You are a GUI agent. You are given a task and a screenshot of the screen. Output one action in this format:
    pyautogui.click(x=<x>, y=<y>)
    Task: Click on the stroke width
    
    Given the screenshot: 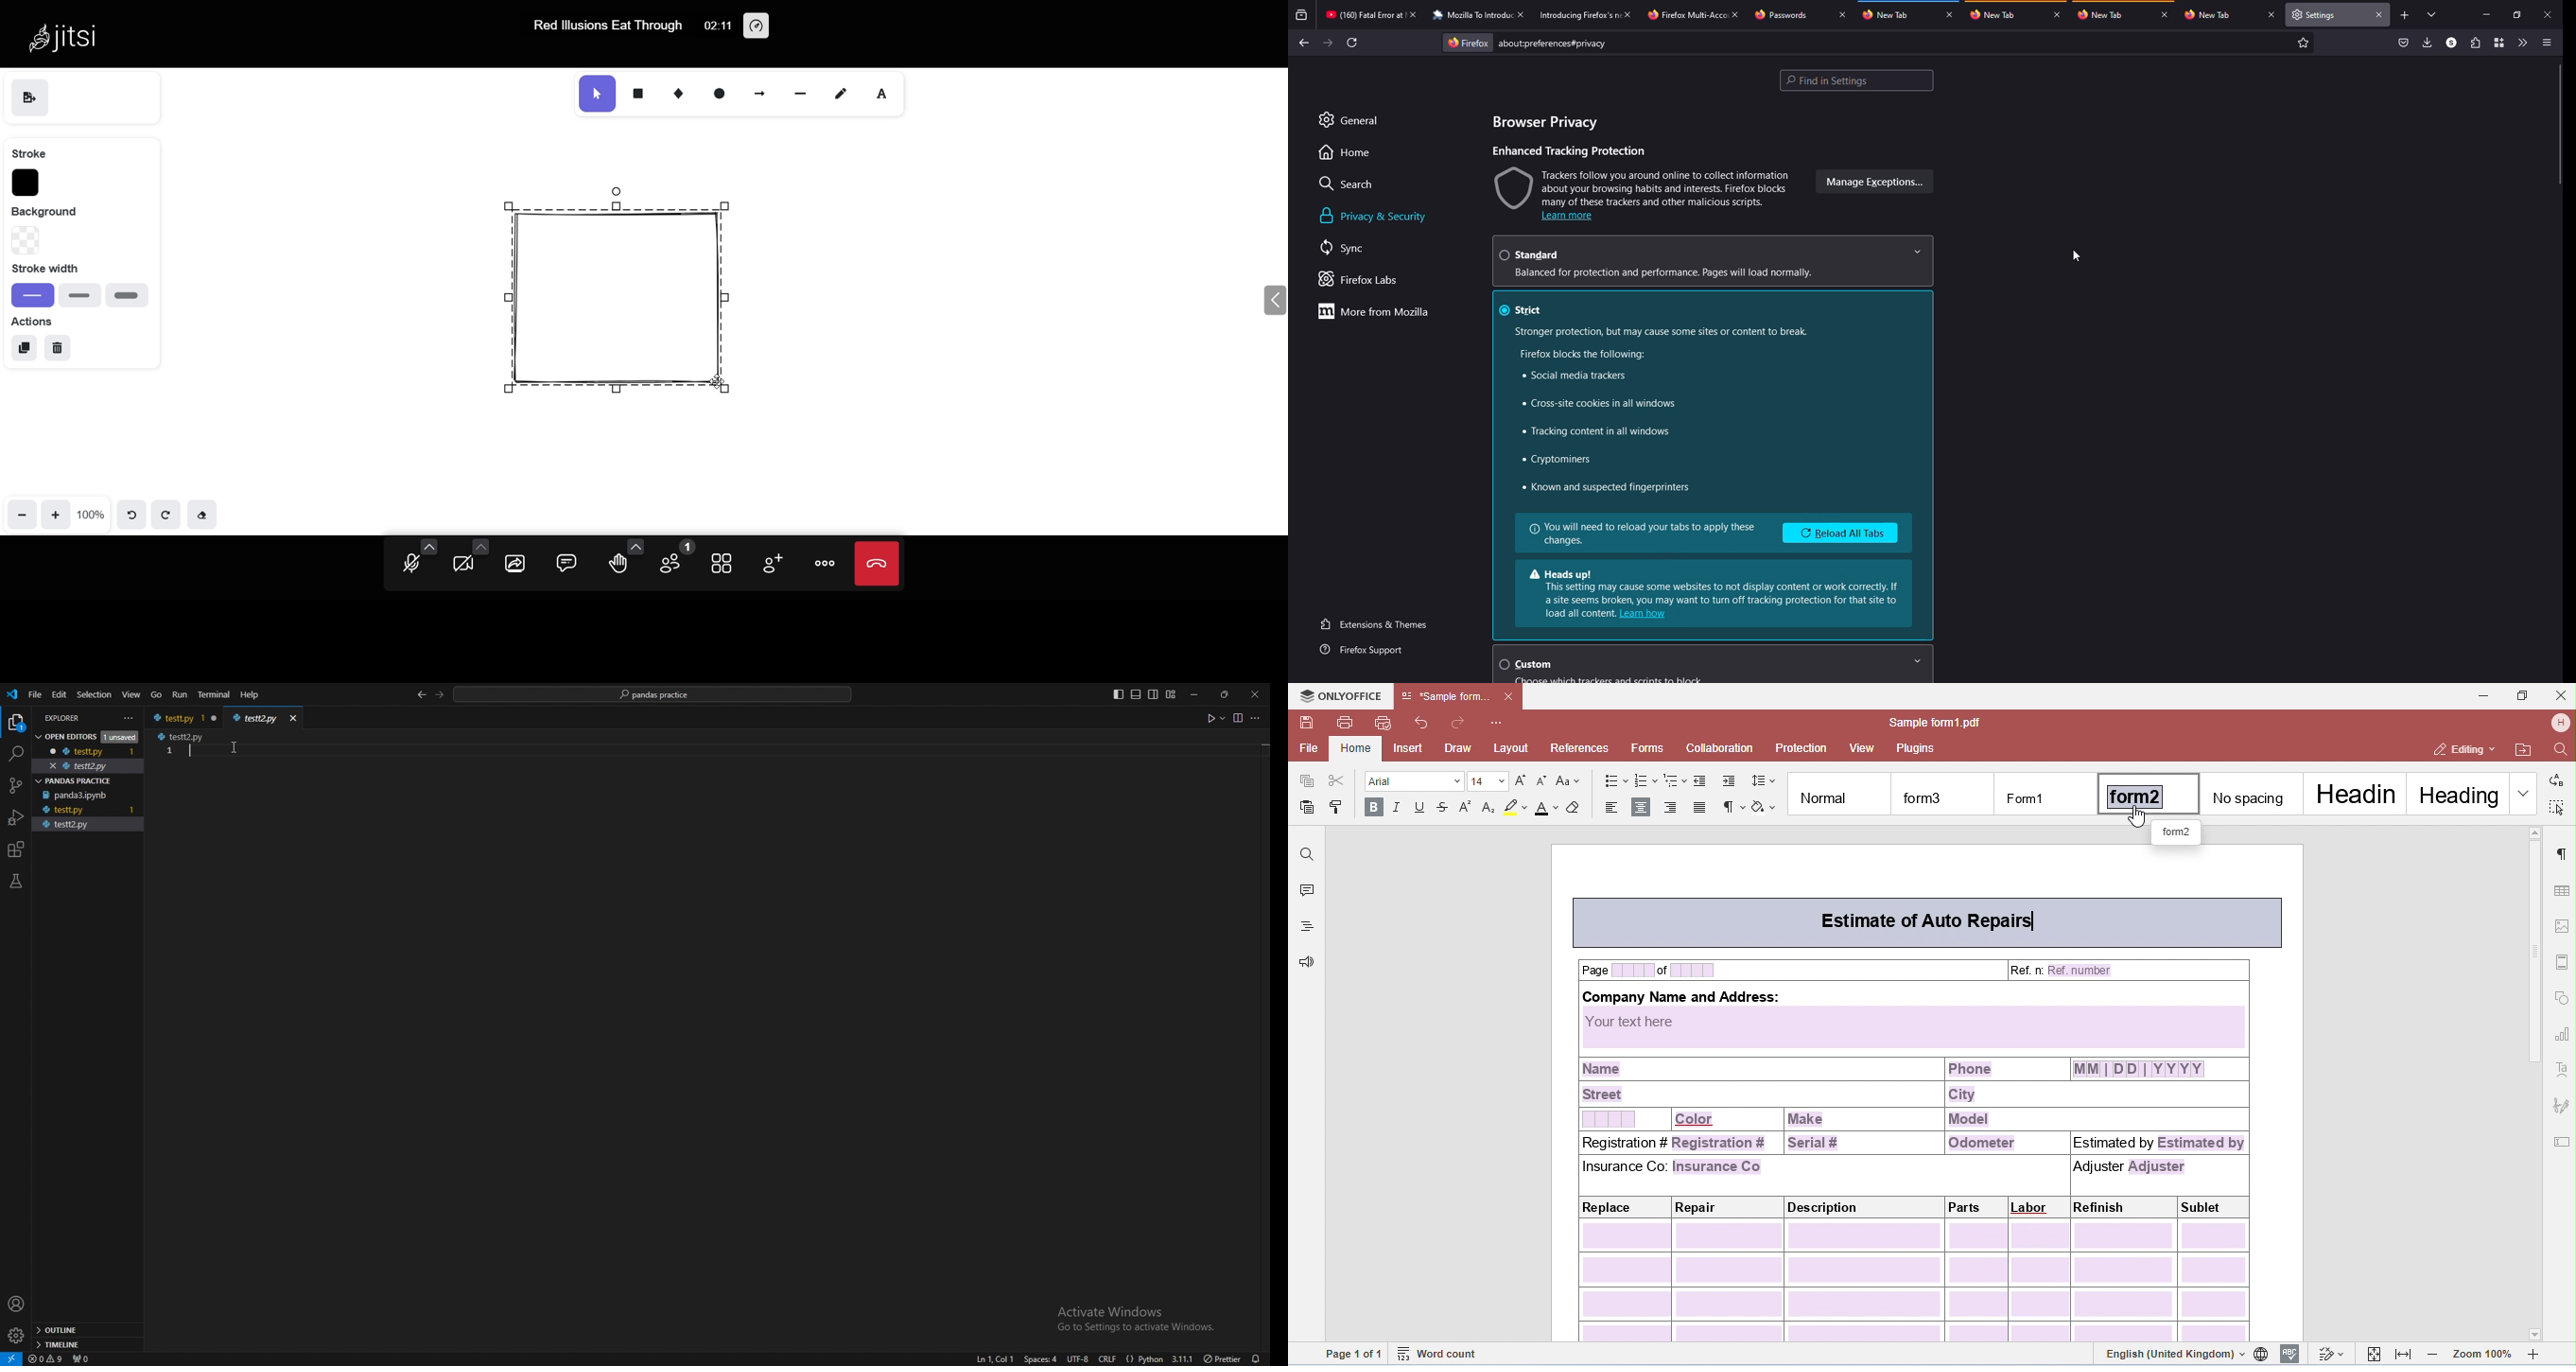 What is the action you would take?
    pyautogui.click(x=52, y=267)
    